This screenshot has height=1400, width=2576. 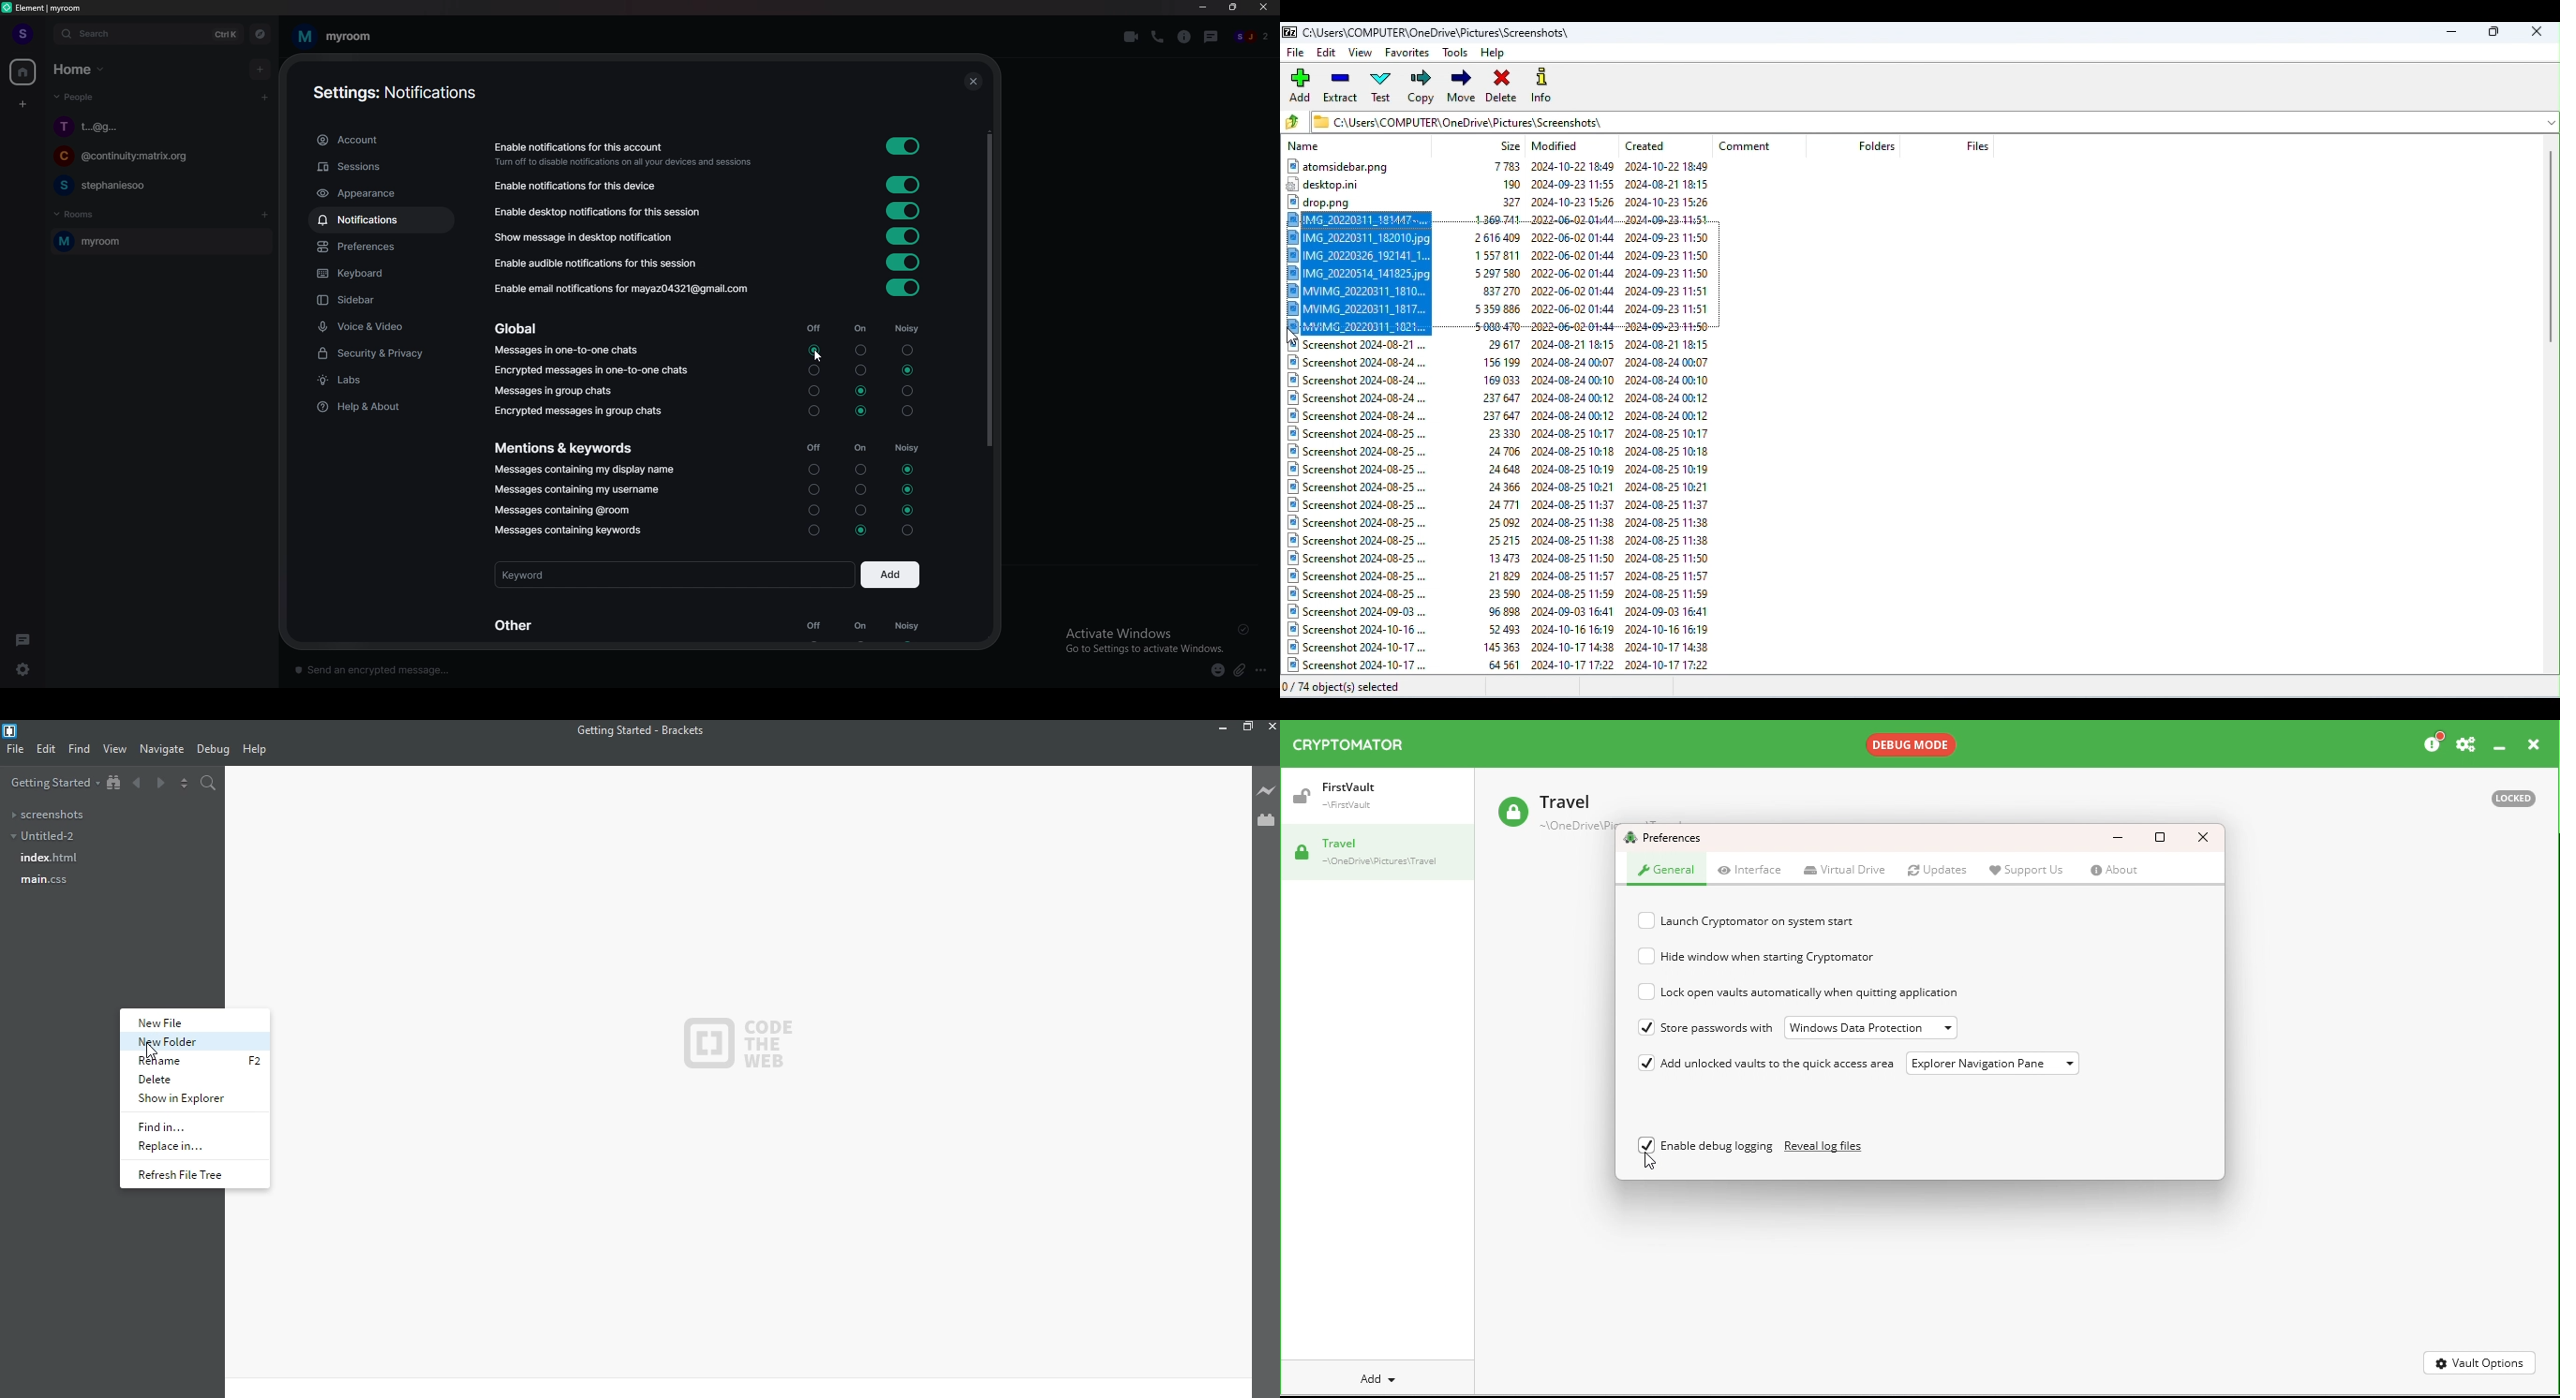 I want to click on getting started - brackets, so click(x=644, y=730).